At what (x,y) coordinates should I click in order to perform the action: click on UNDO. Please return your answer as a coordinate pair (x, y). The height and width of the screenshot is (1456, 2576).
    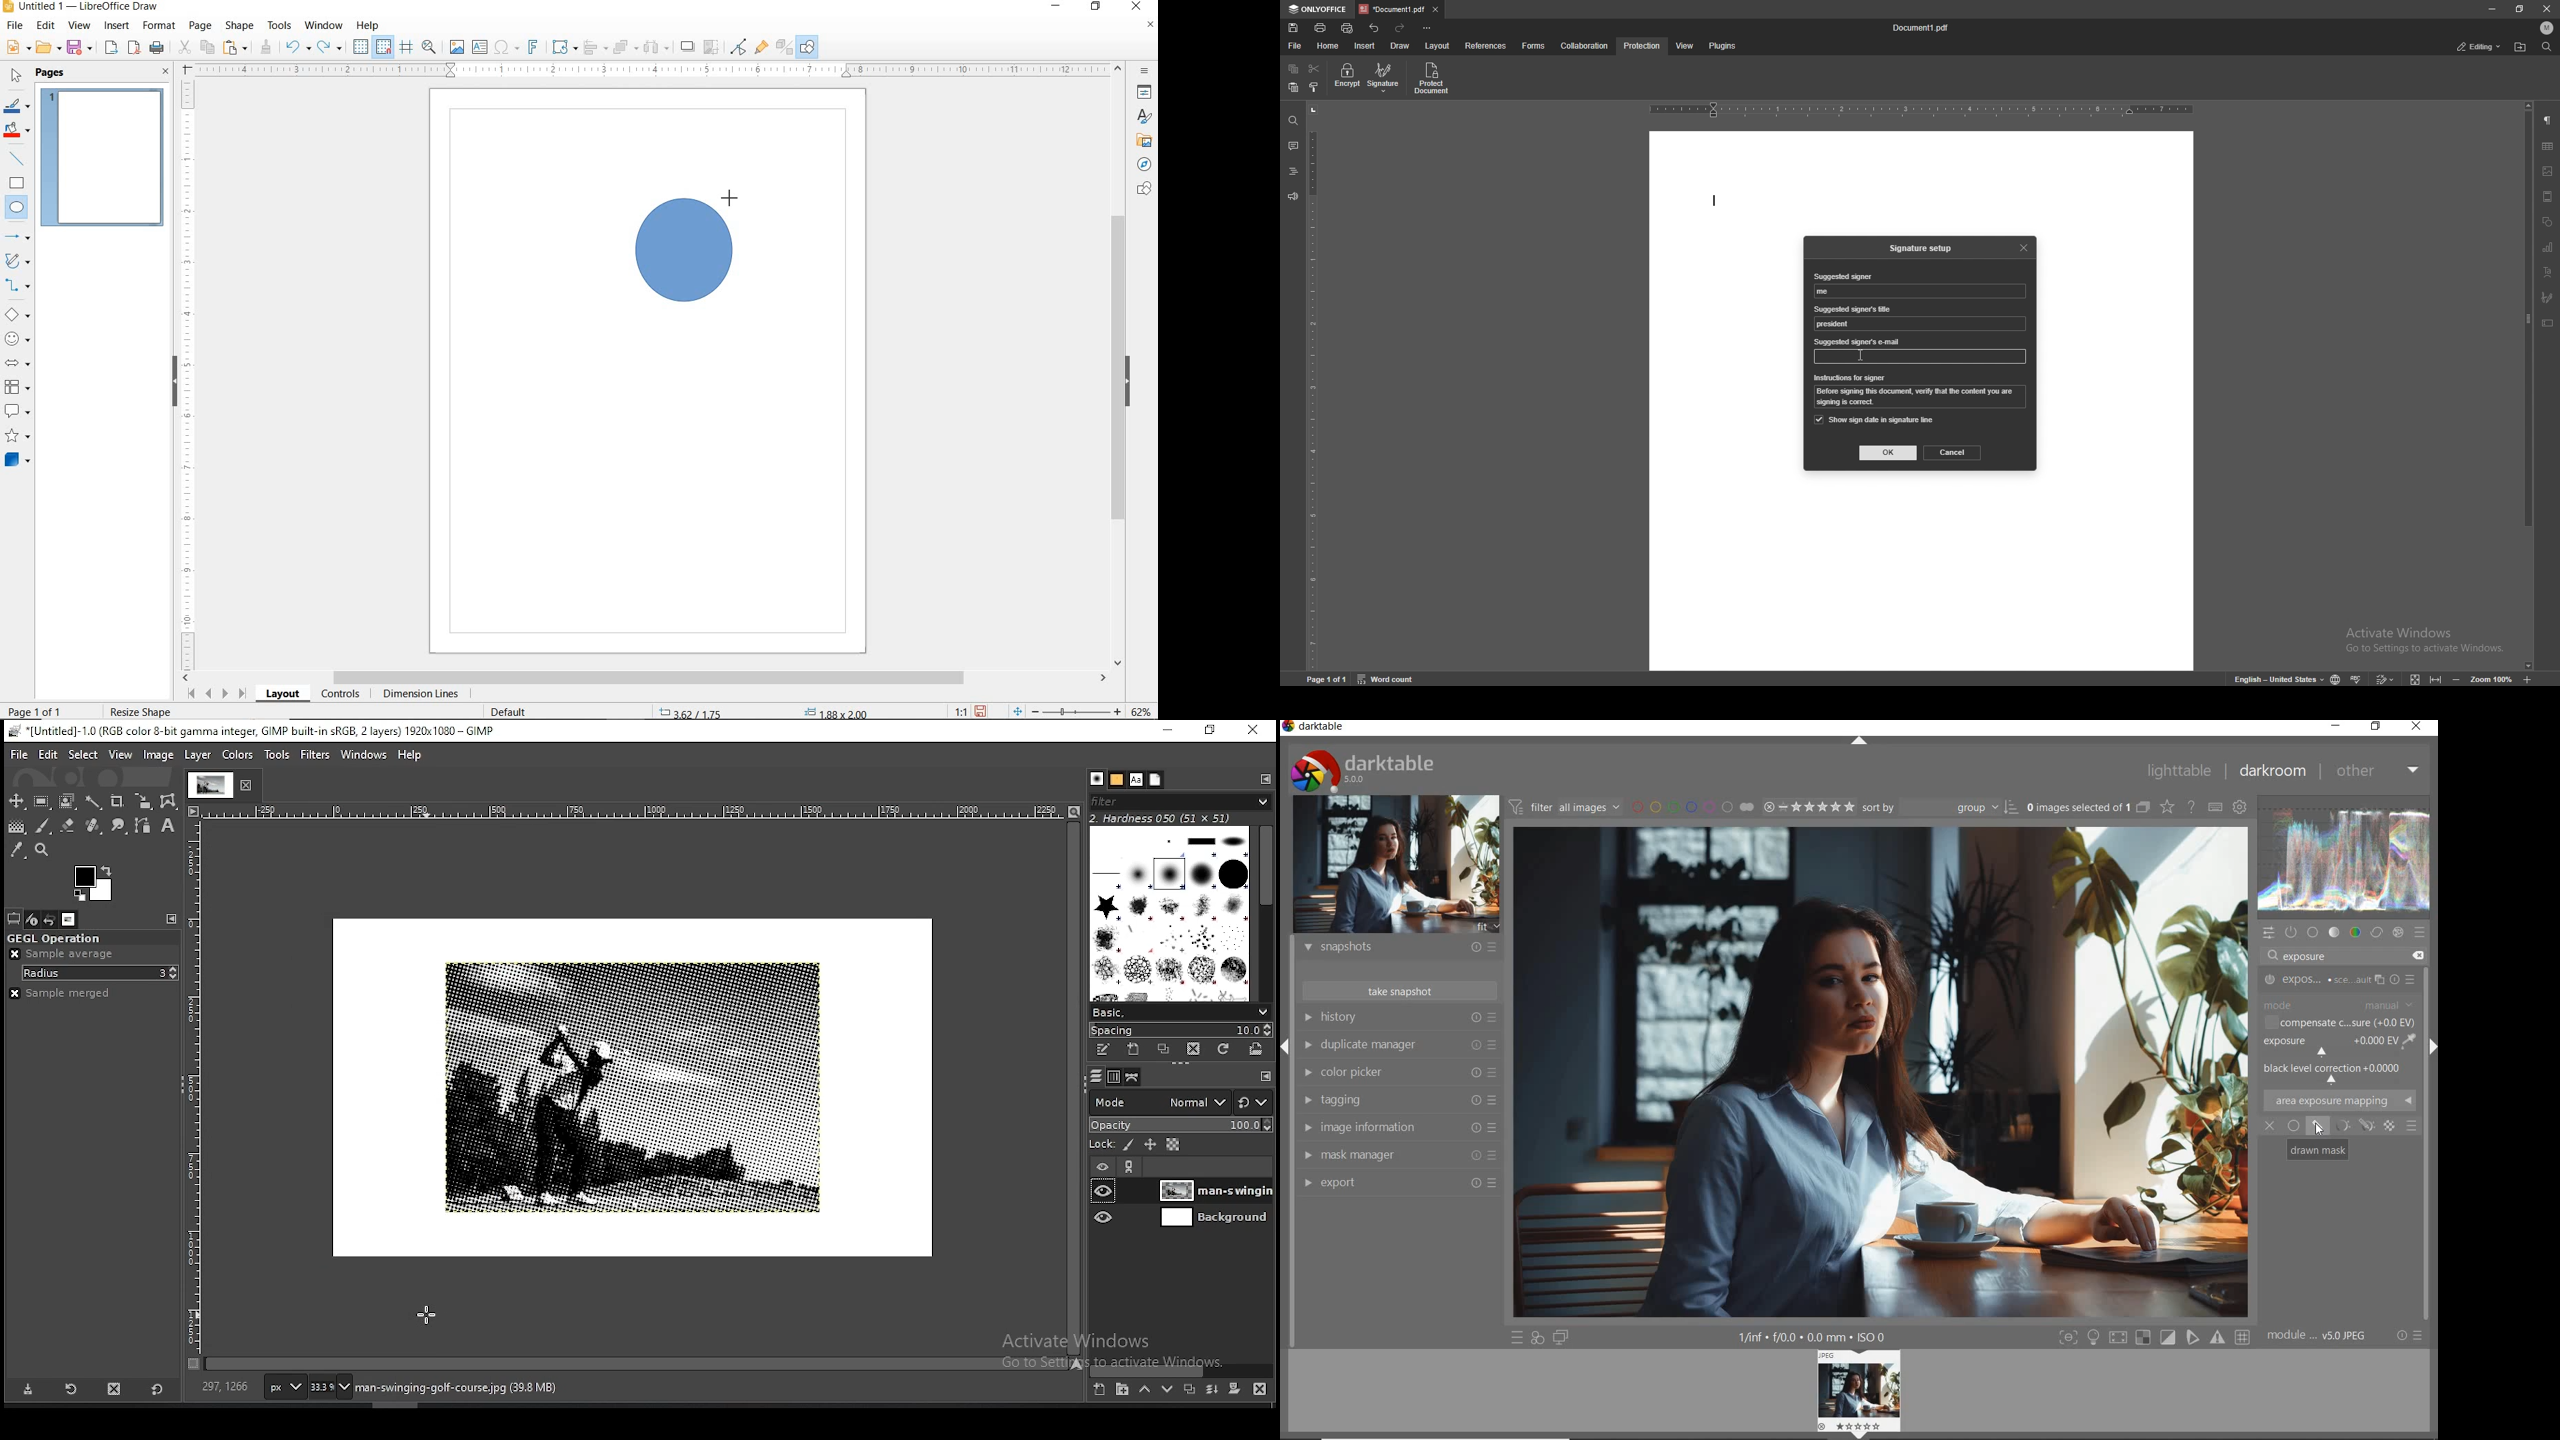
    Looking at the image, I should click on (298, 48).